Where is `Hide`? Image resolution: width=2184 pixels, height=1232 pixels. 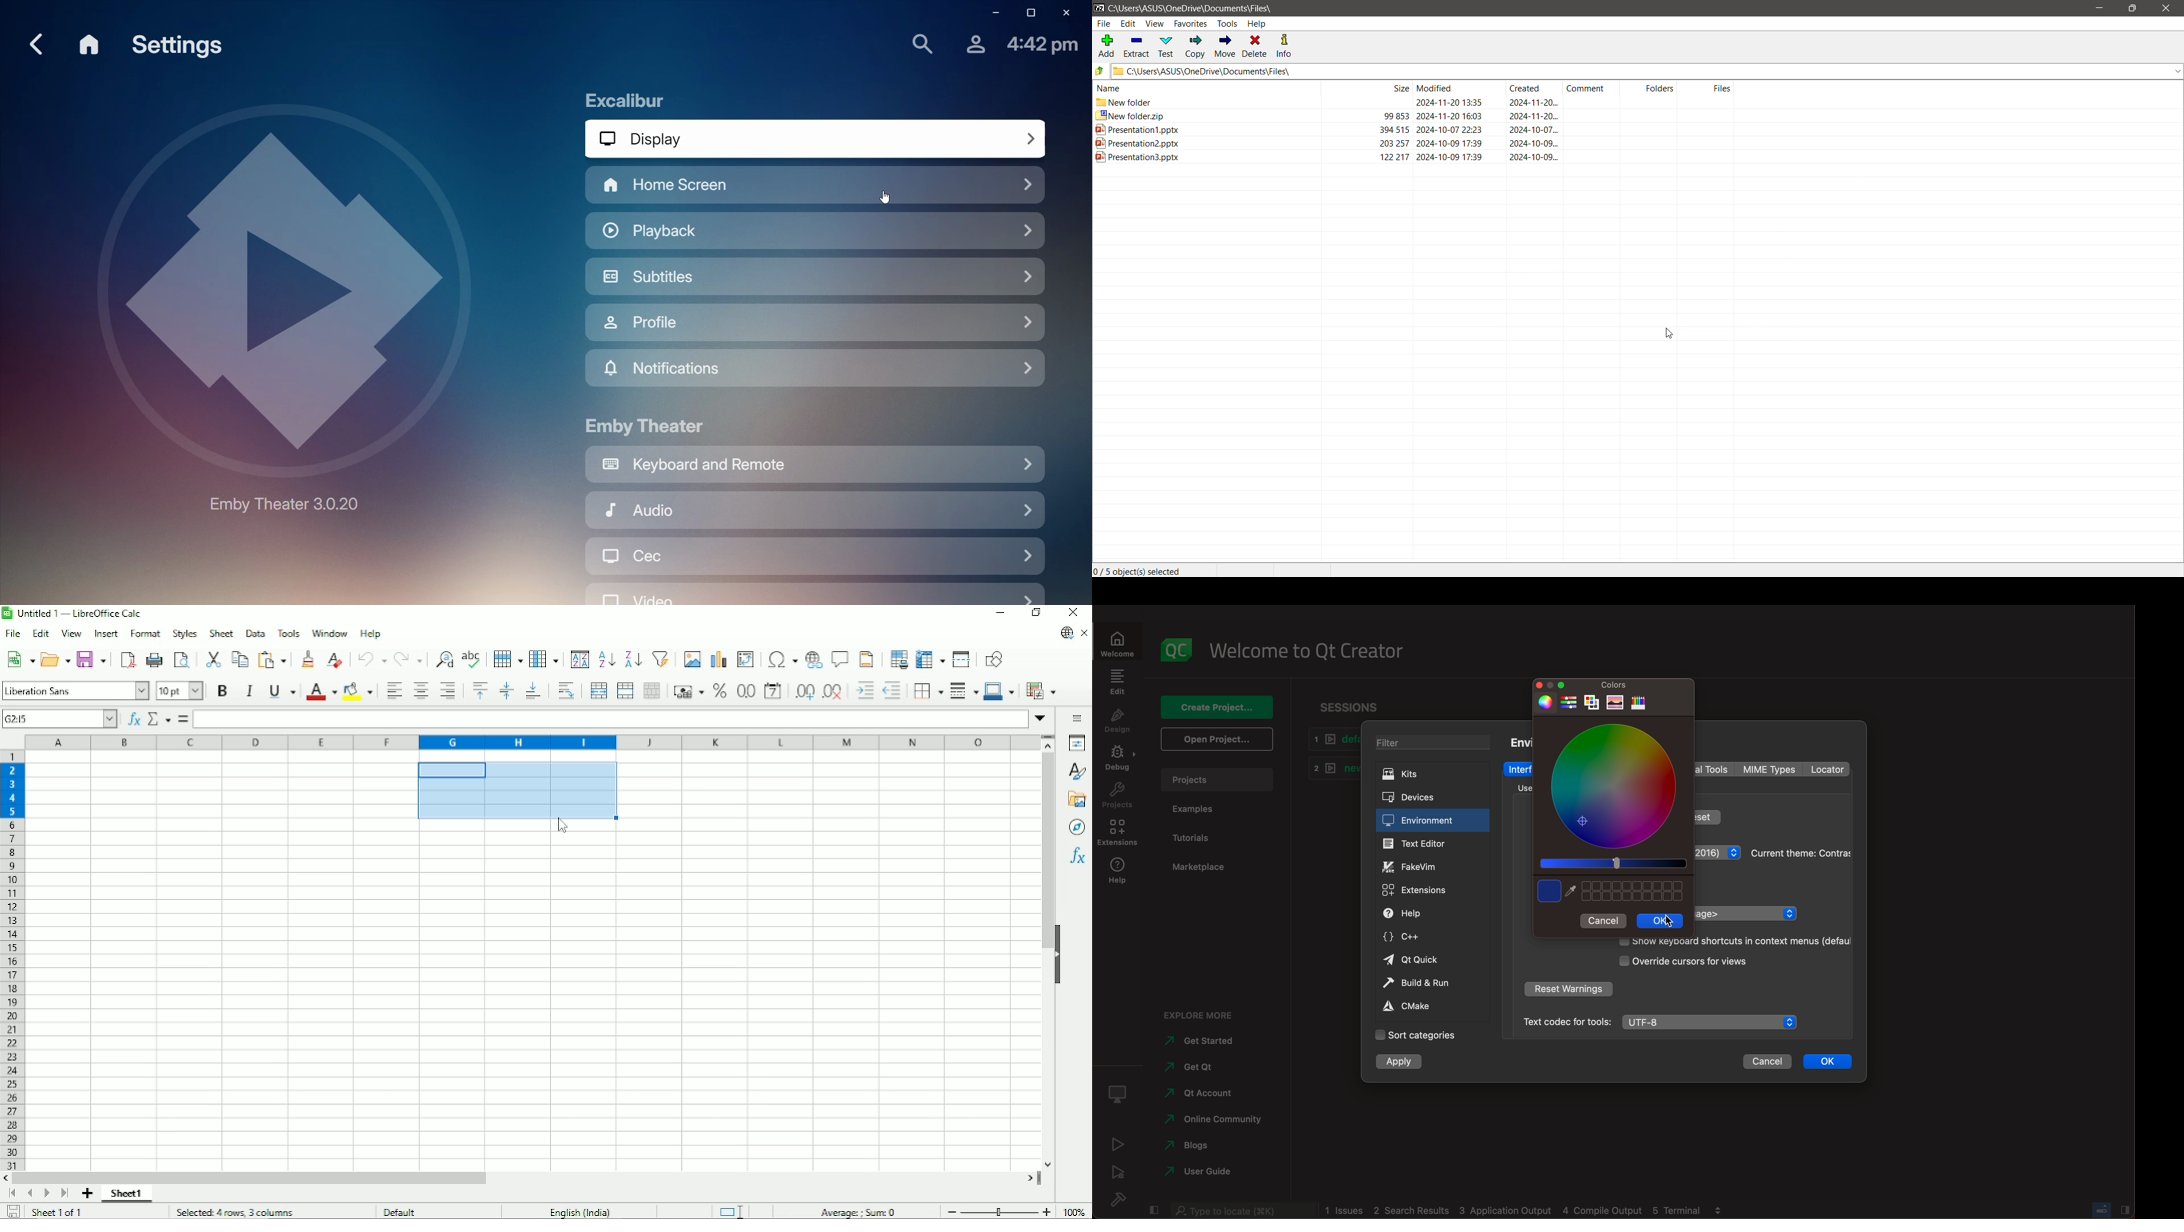 Hide is located at coordinates (1059, 955).